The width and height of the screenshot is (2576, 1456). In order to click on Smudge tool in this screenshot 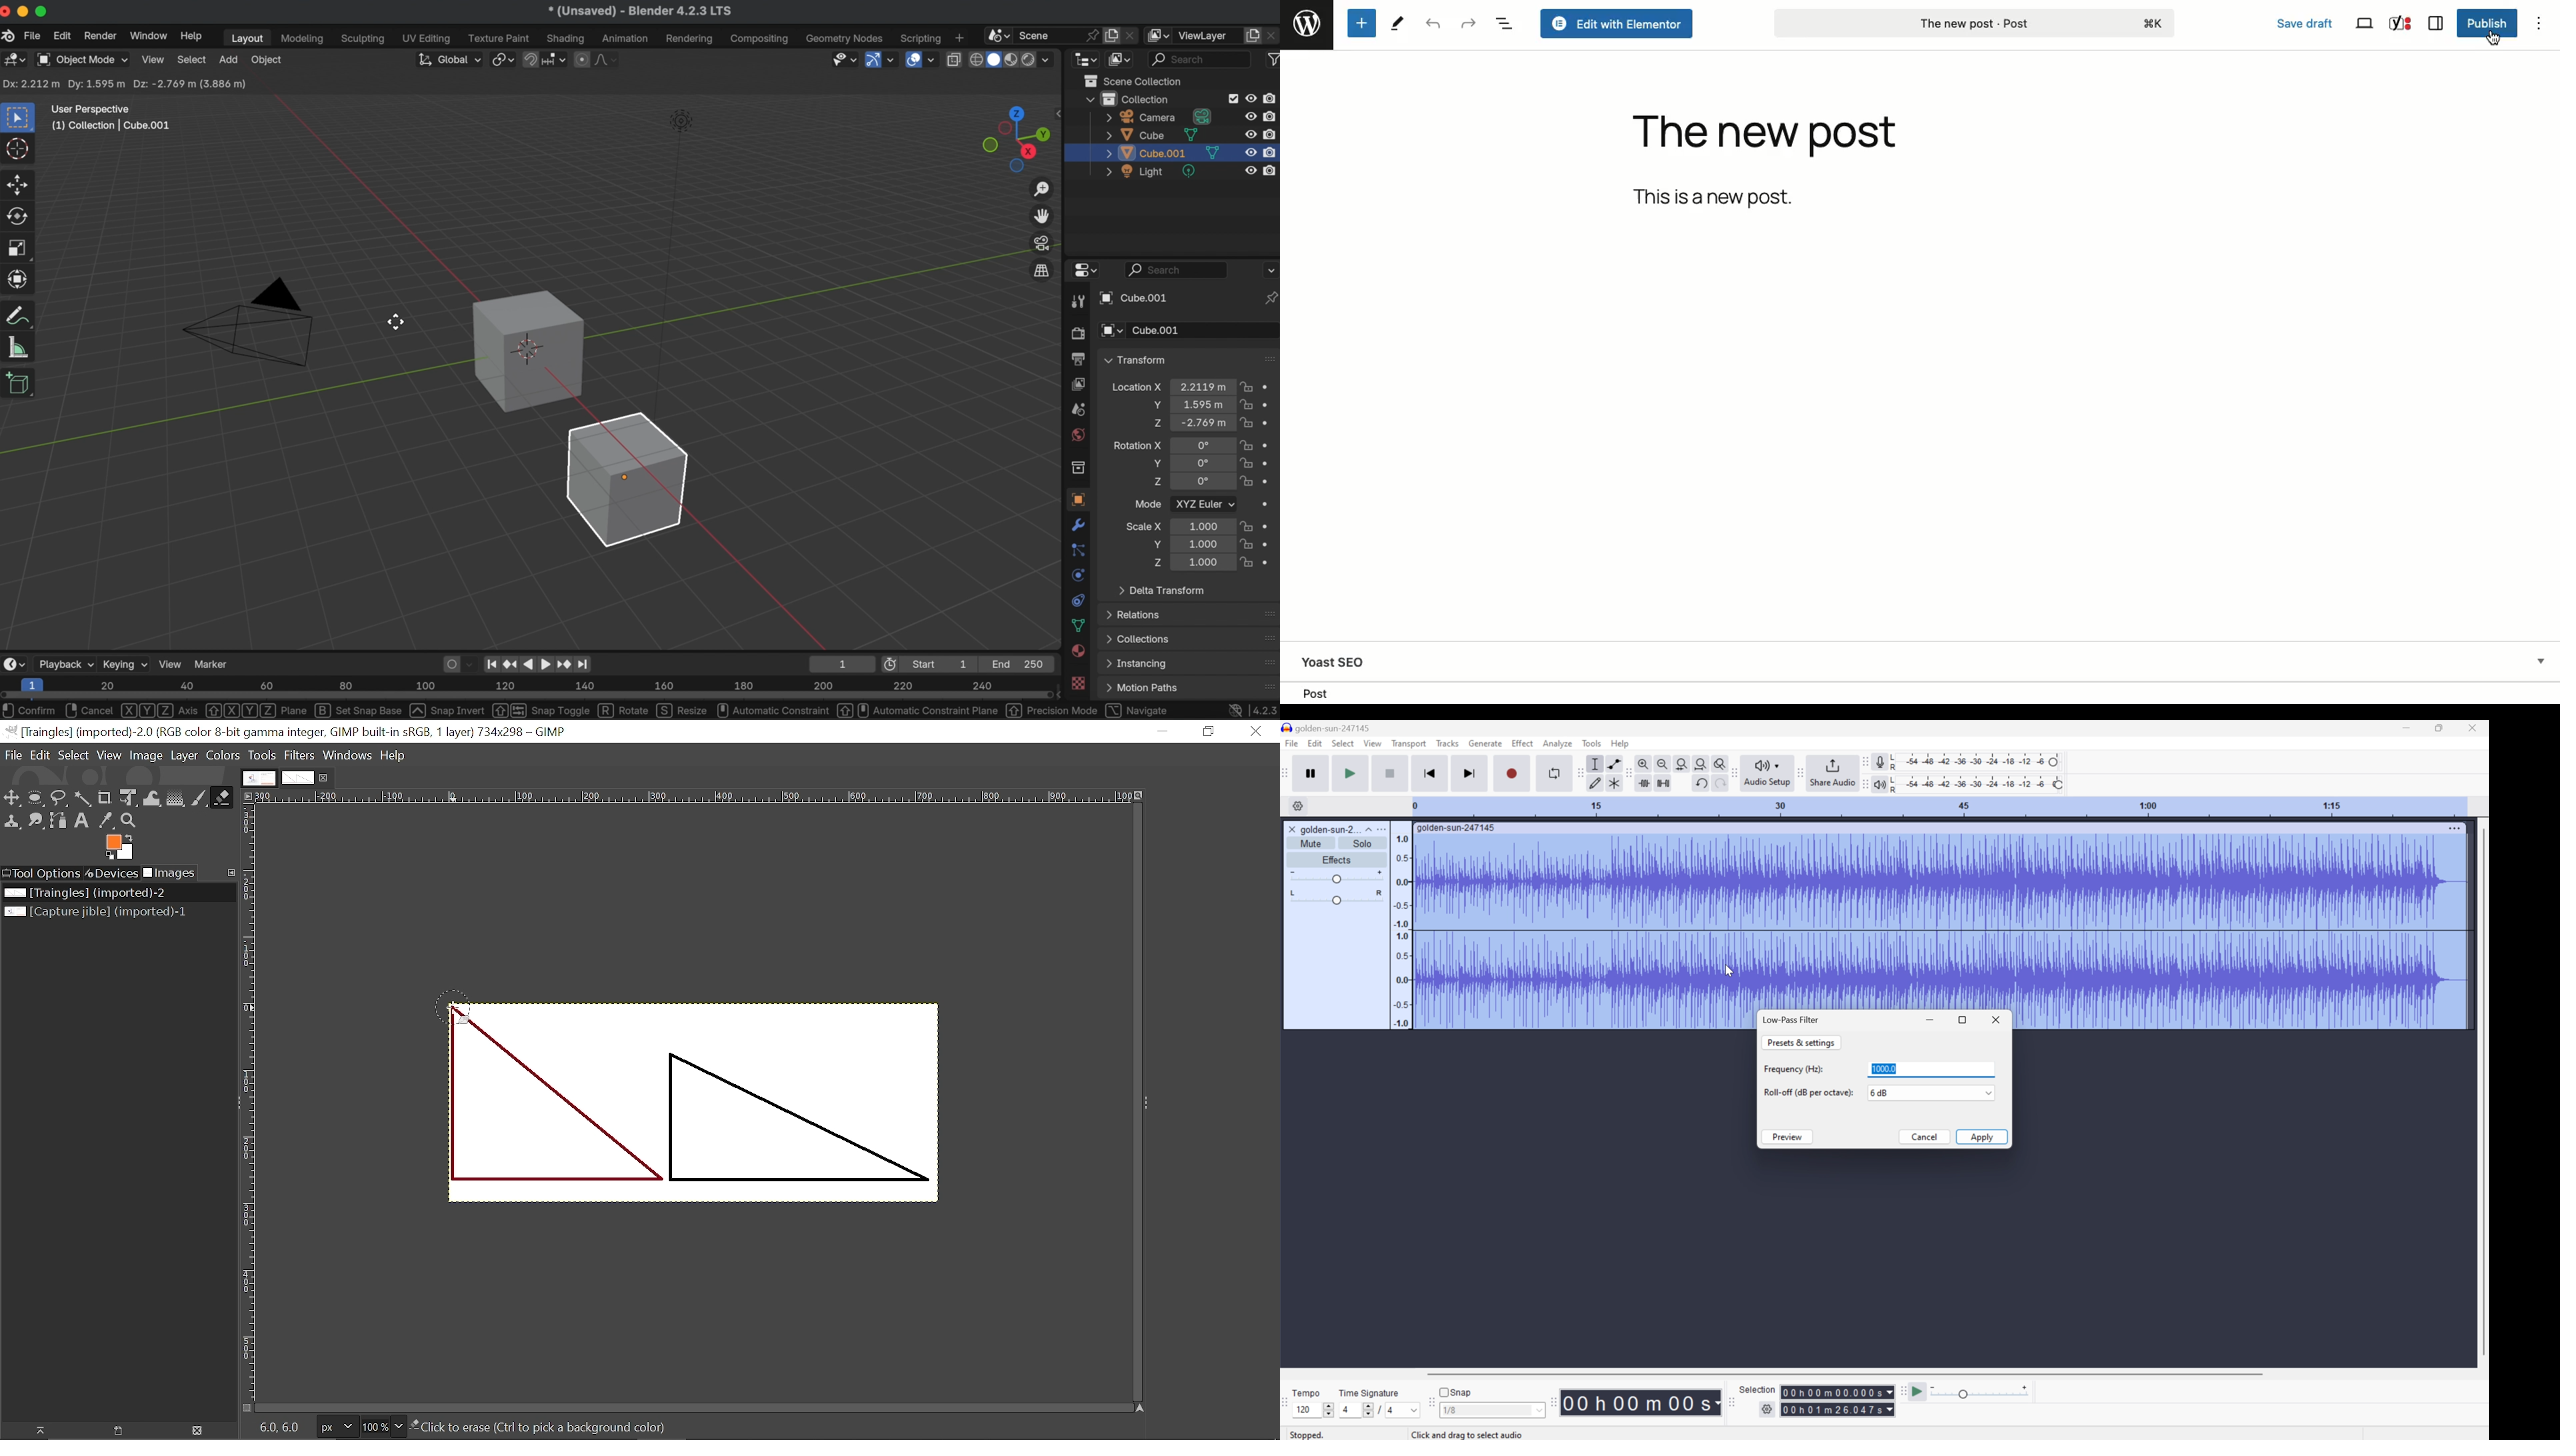, I will do `click(36, 821)`.